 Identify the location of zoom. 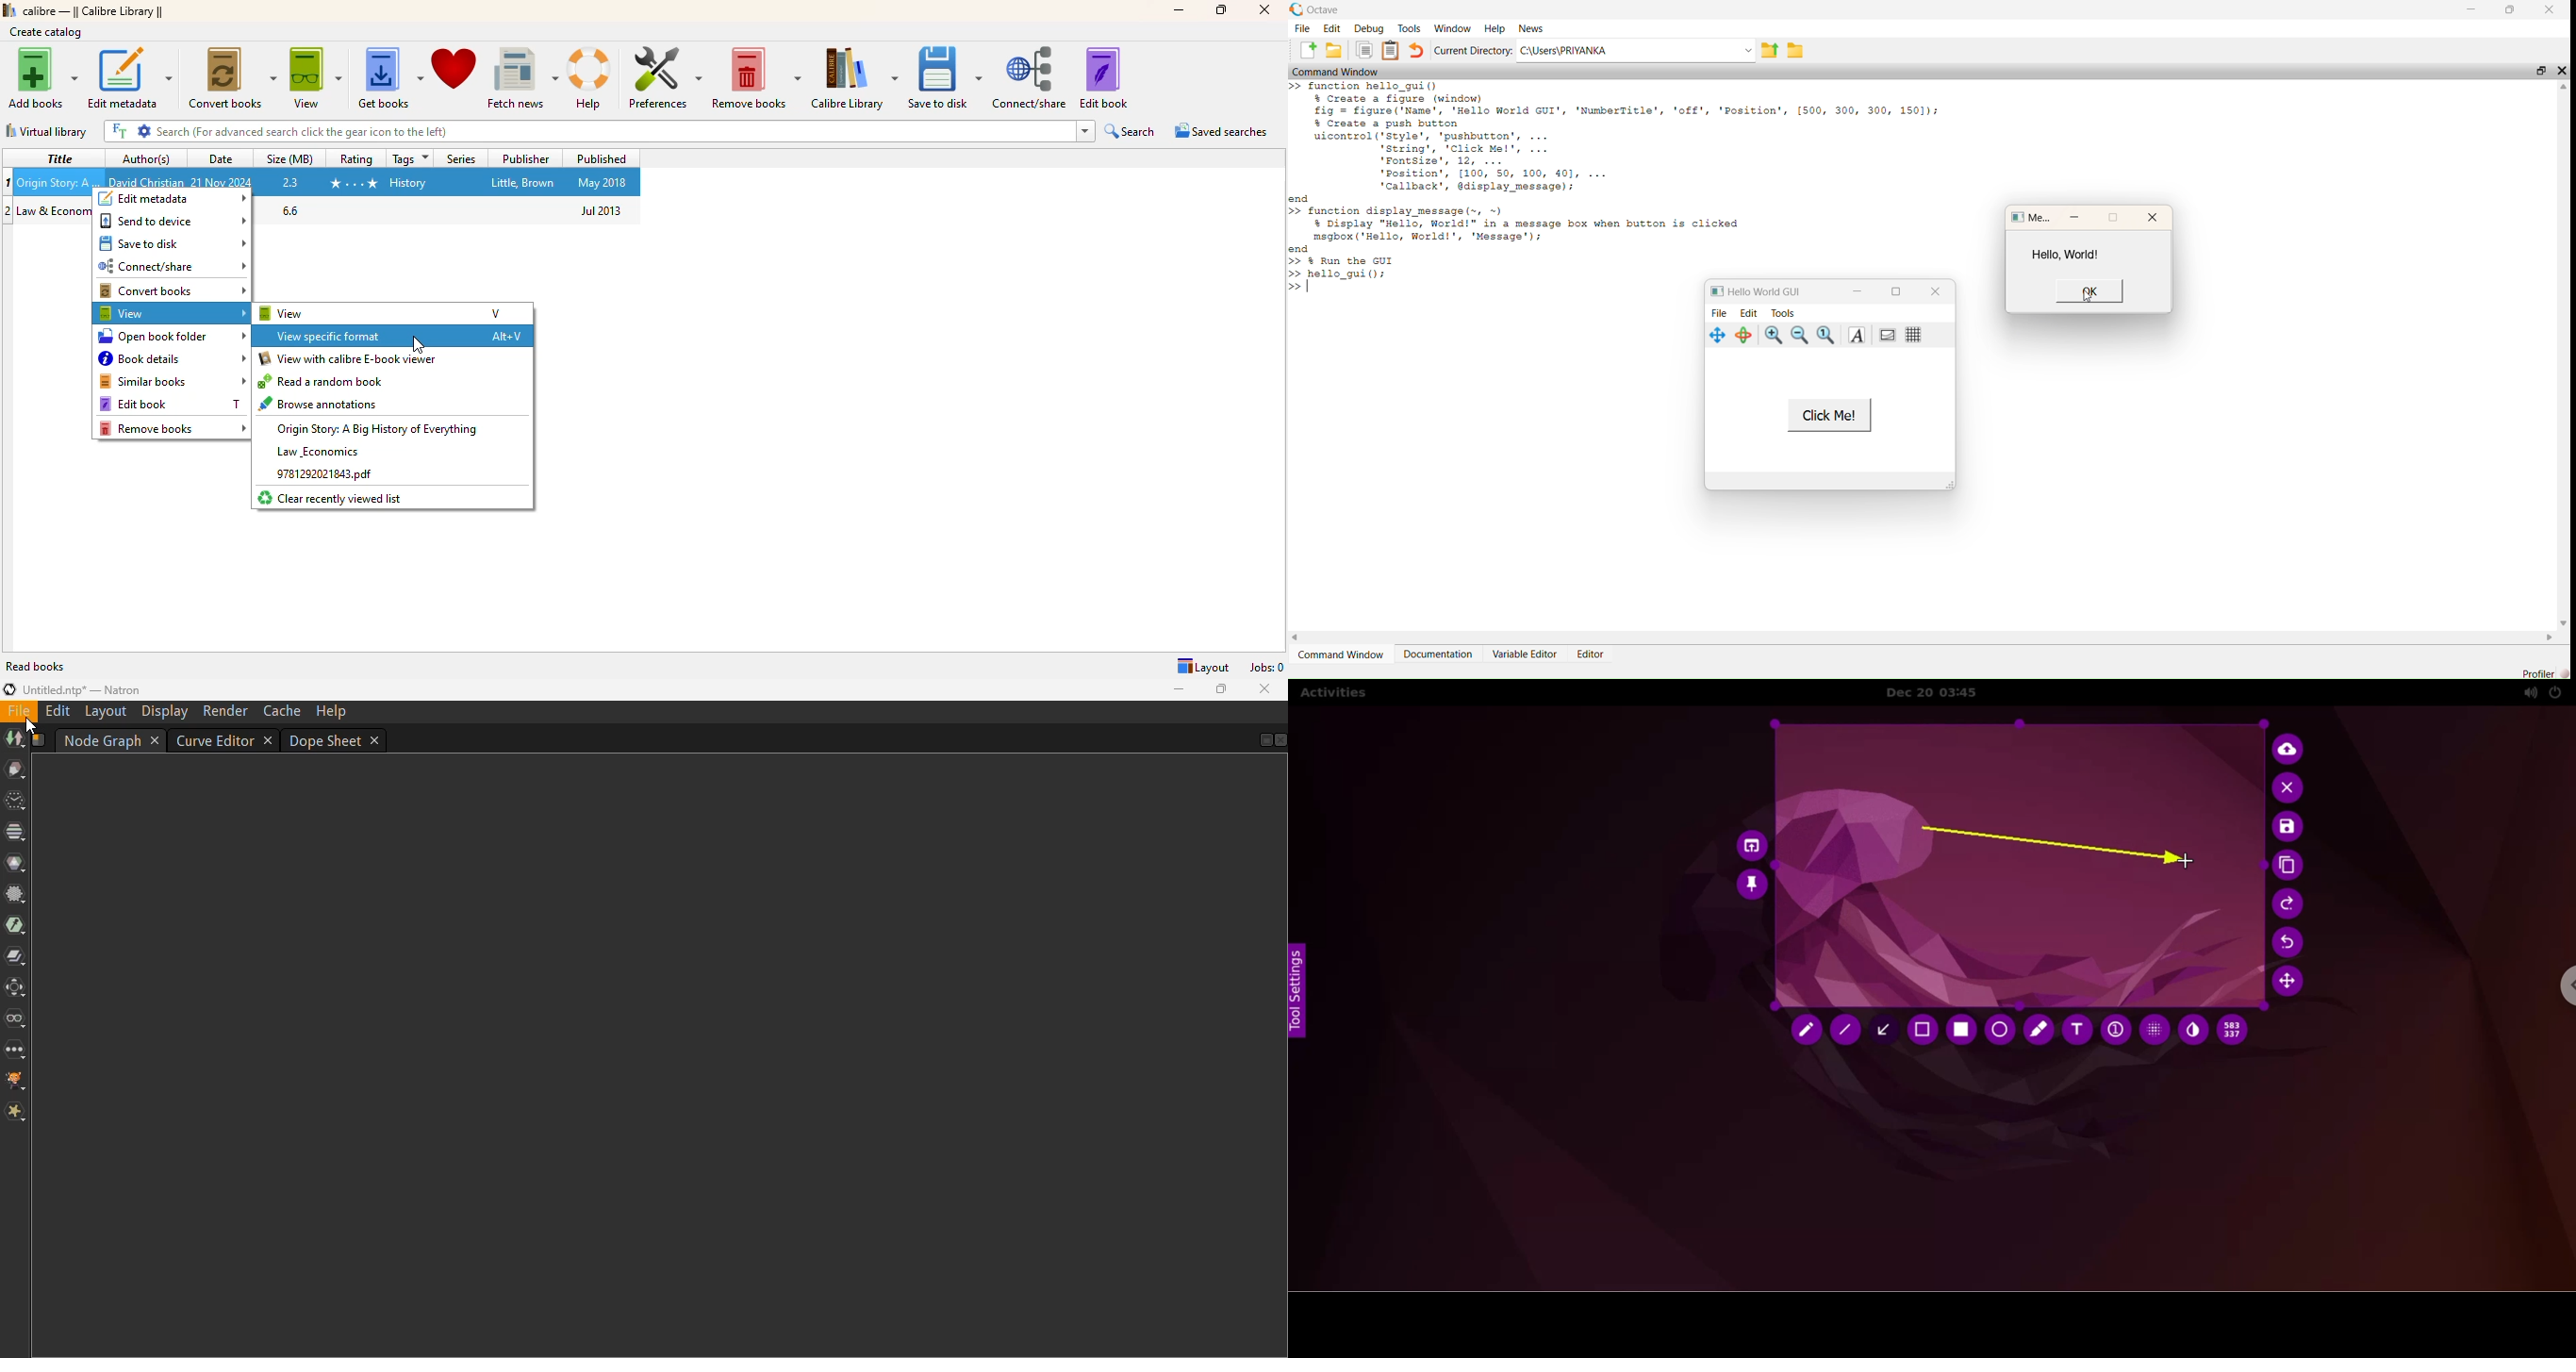
(1826, 335).